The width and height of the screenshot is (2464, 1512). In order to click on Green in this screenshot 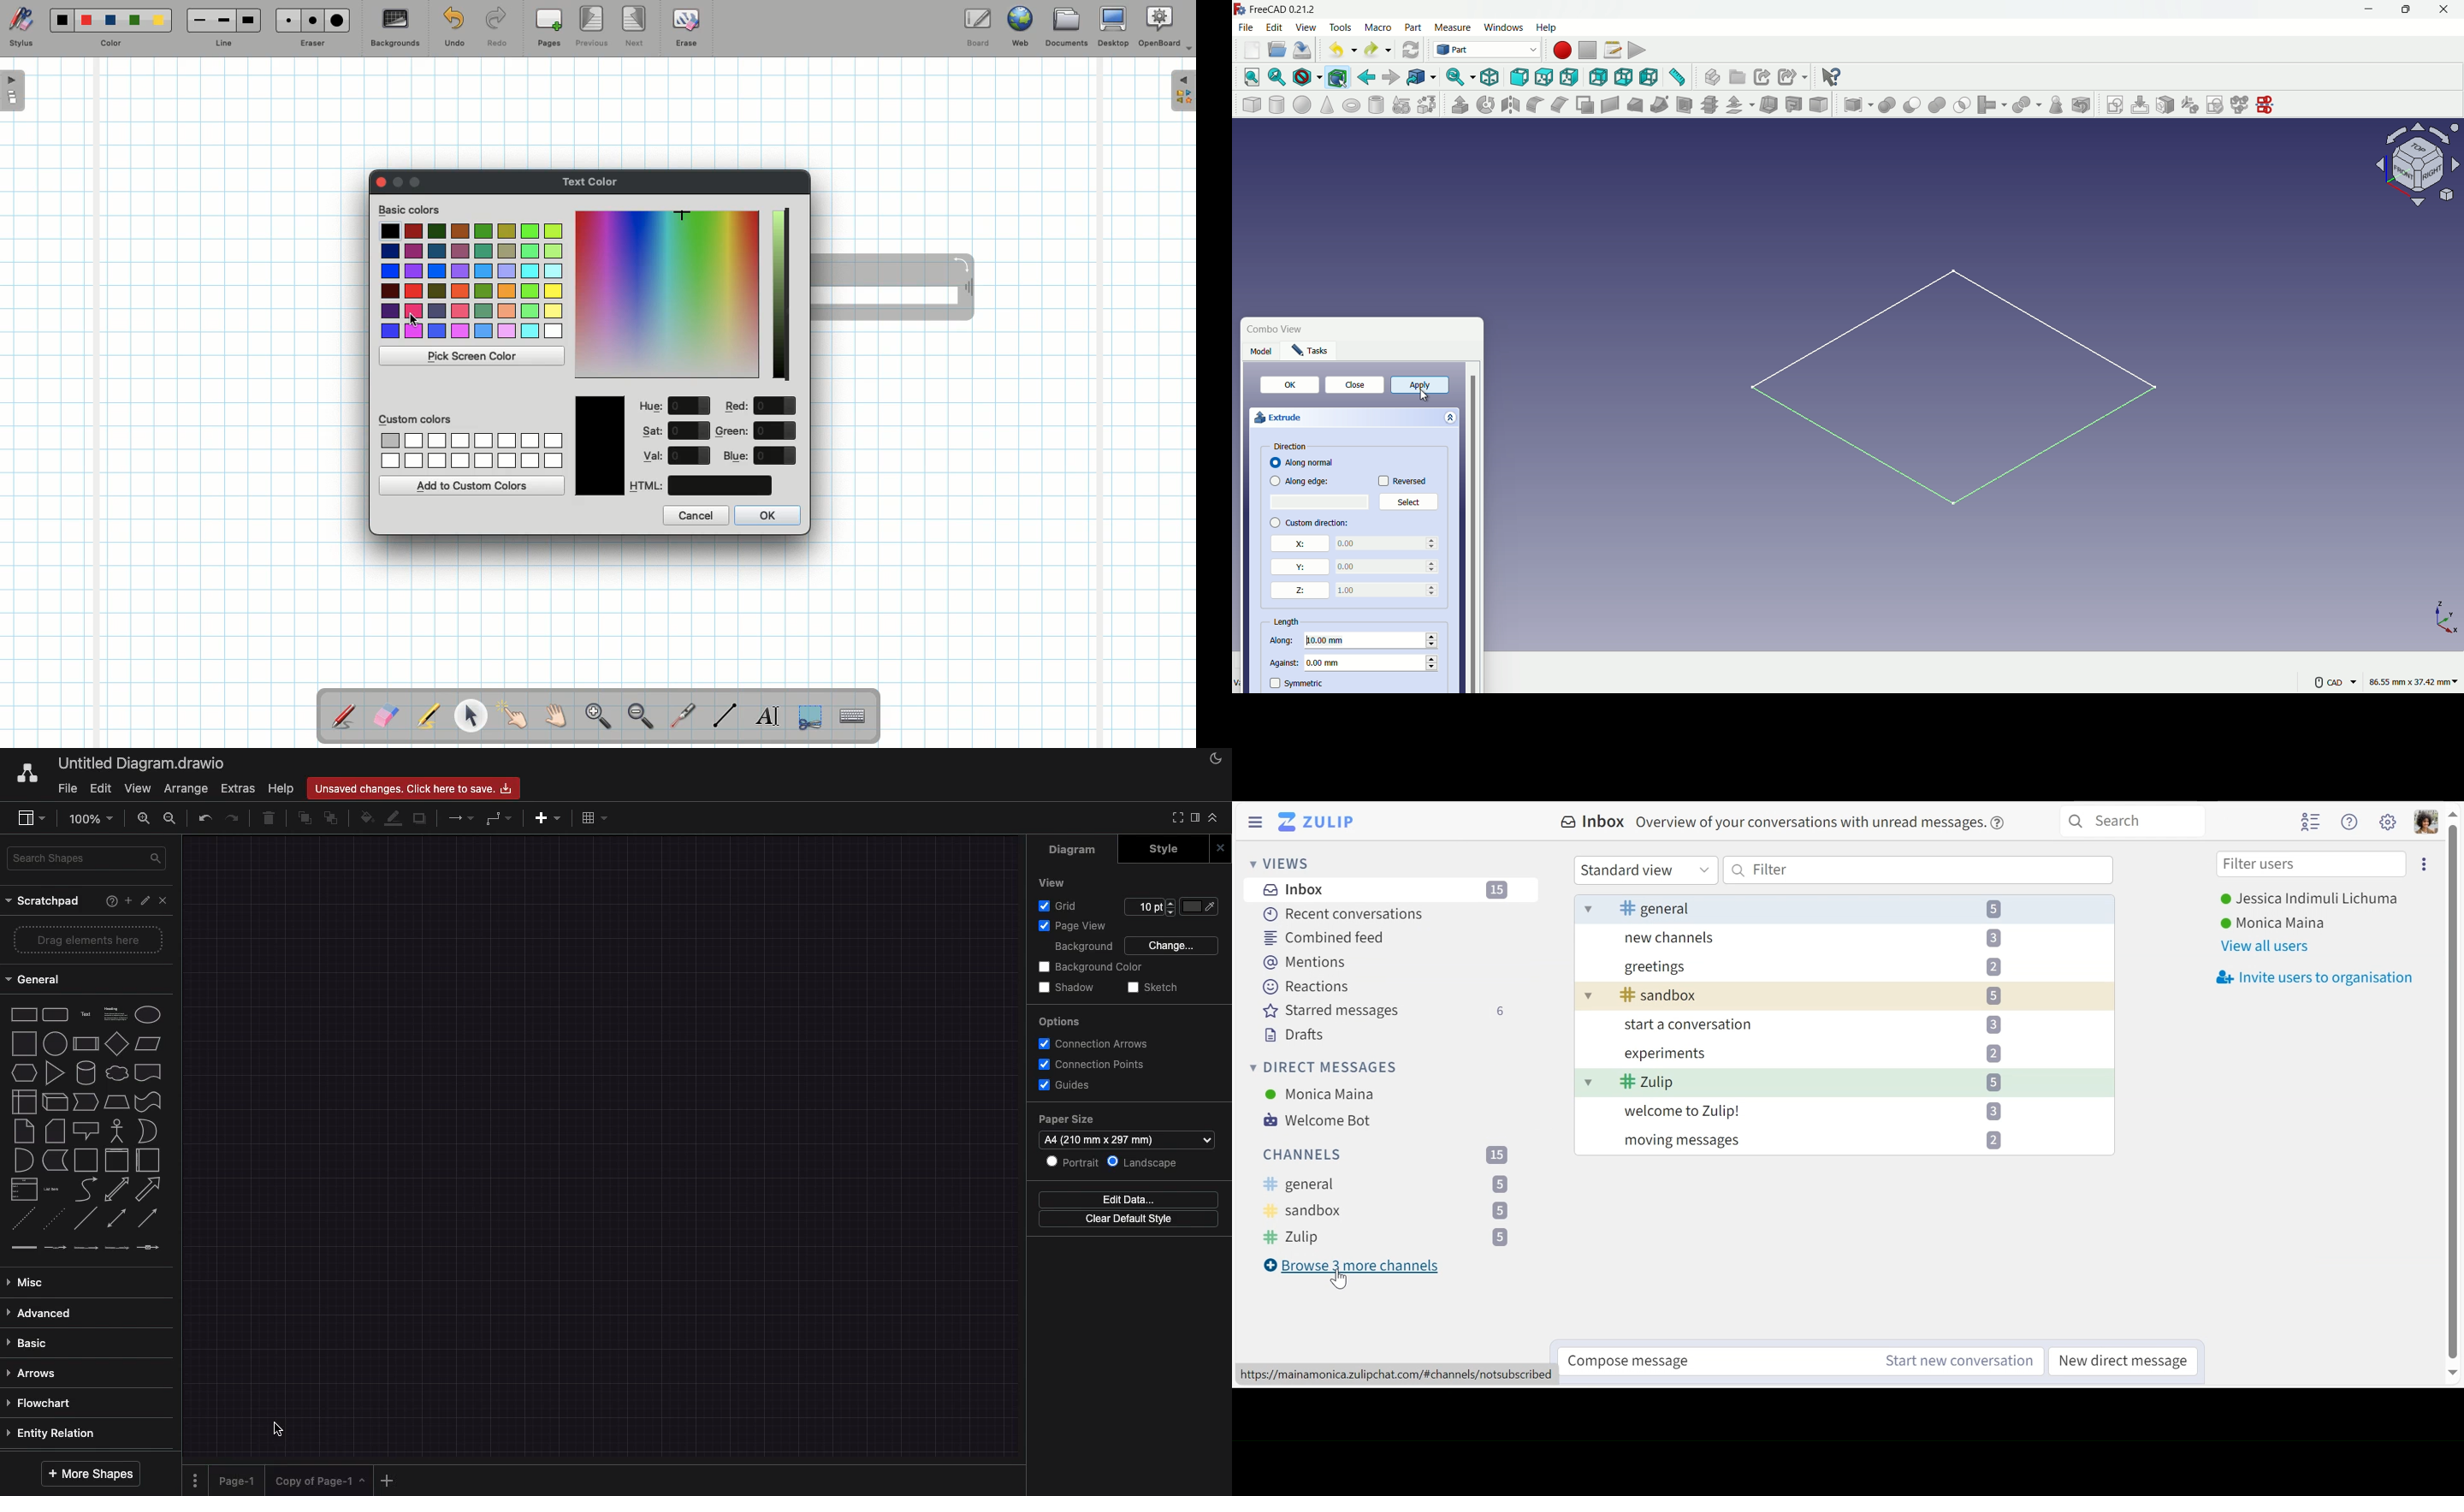, I will do `click(733, 431)`.